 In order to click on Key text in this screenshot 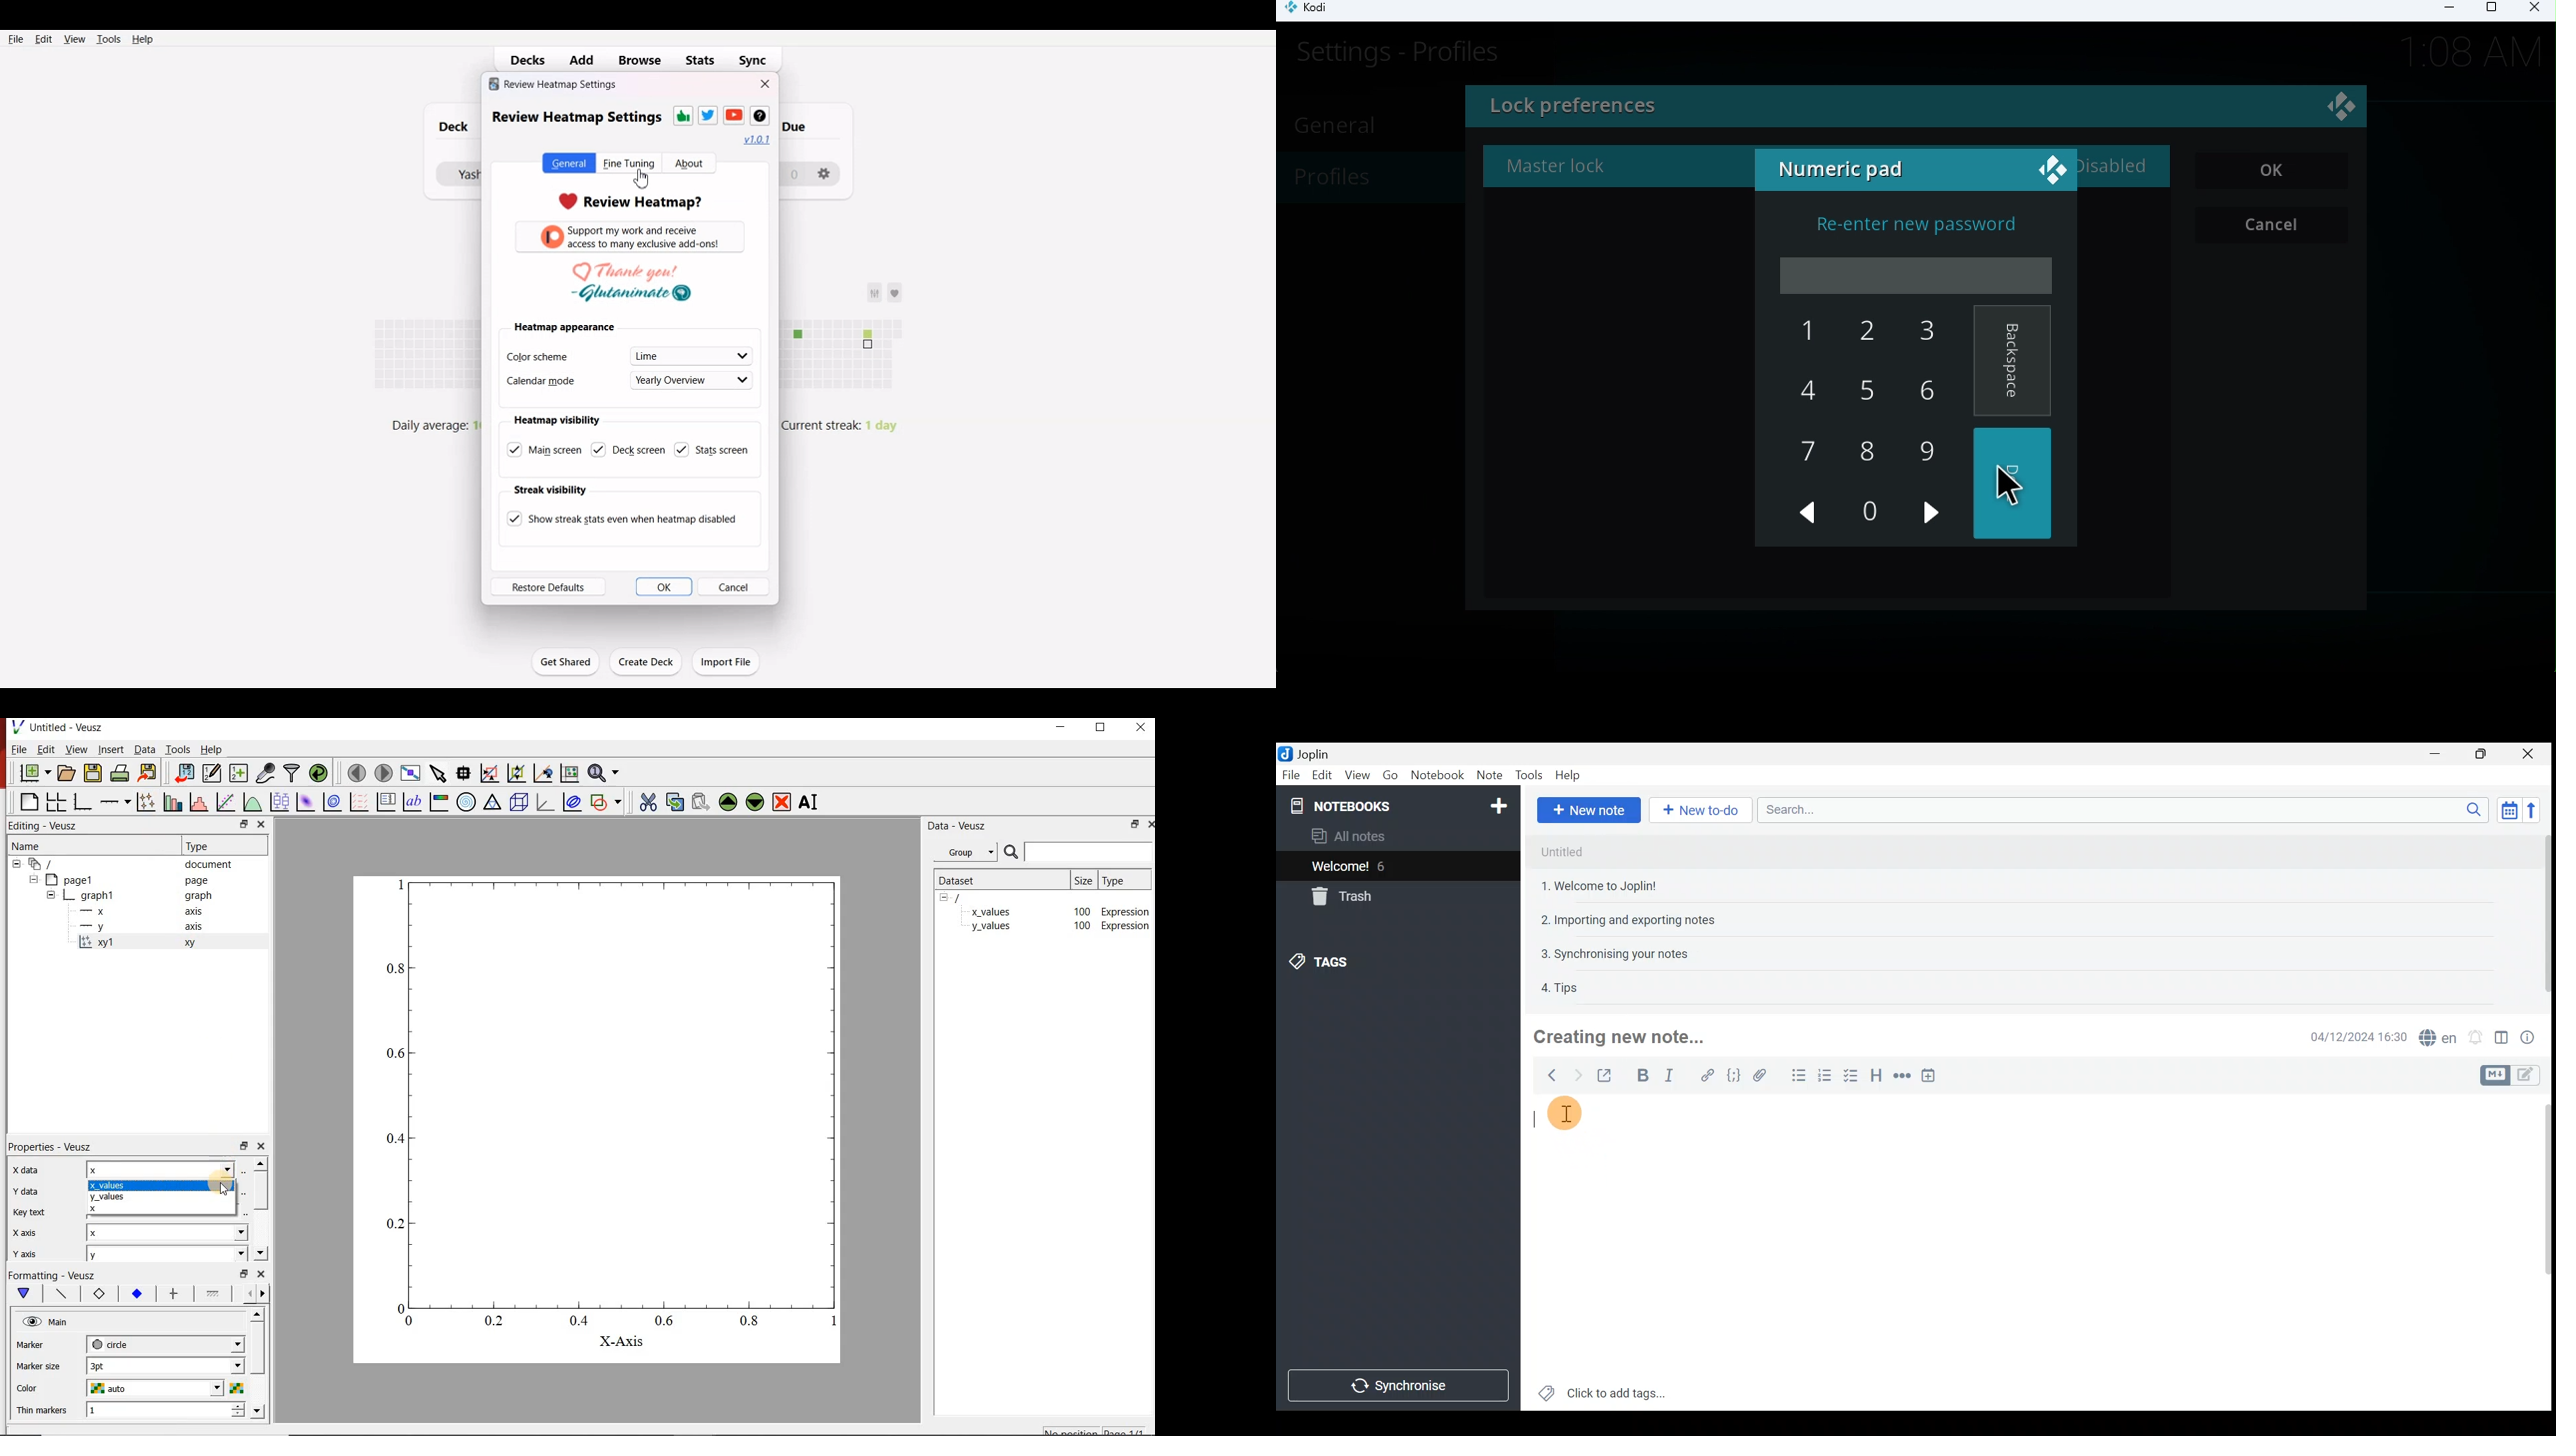, I will do `click(30, 1212)`.